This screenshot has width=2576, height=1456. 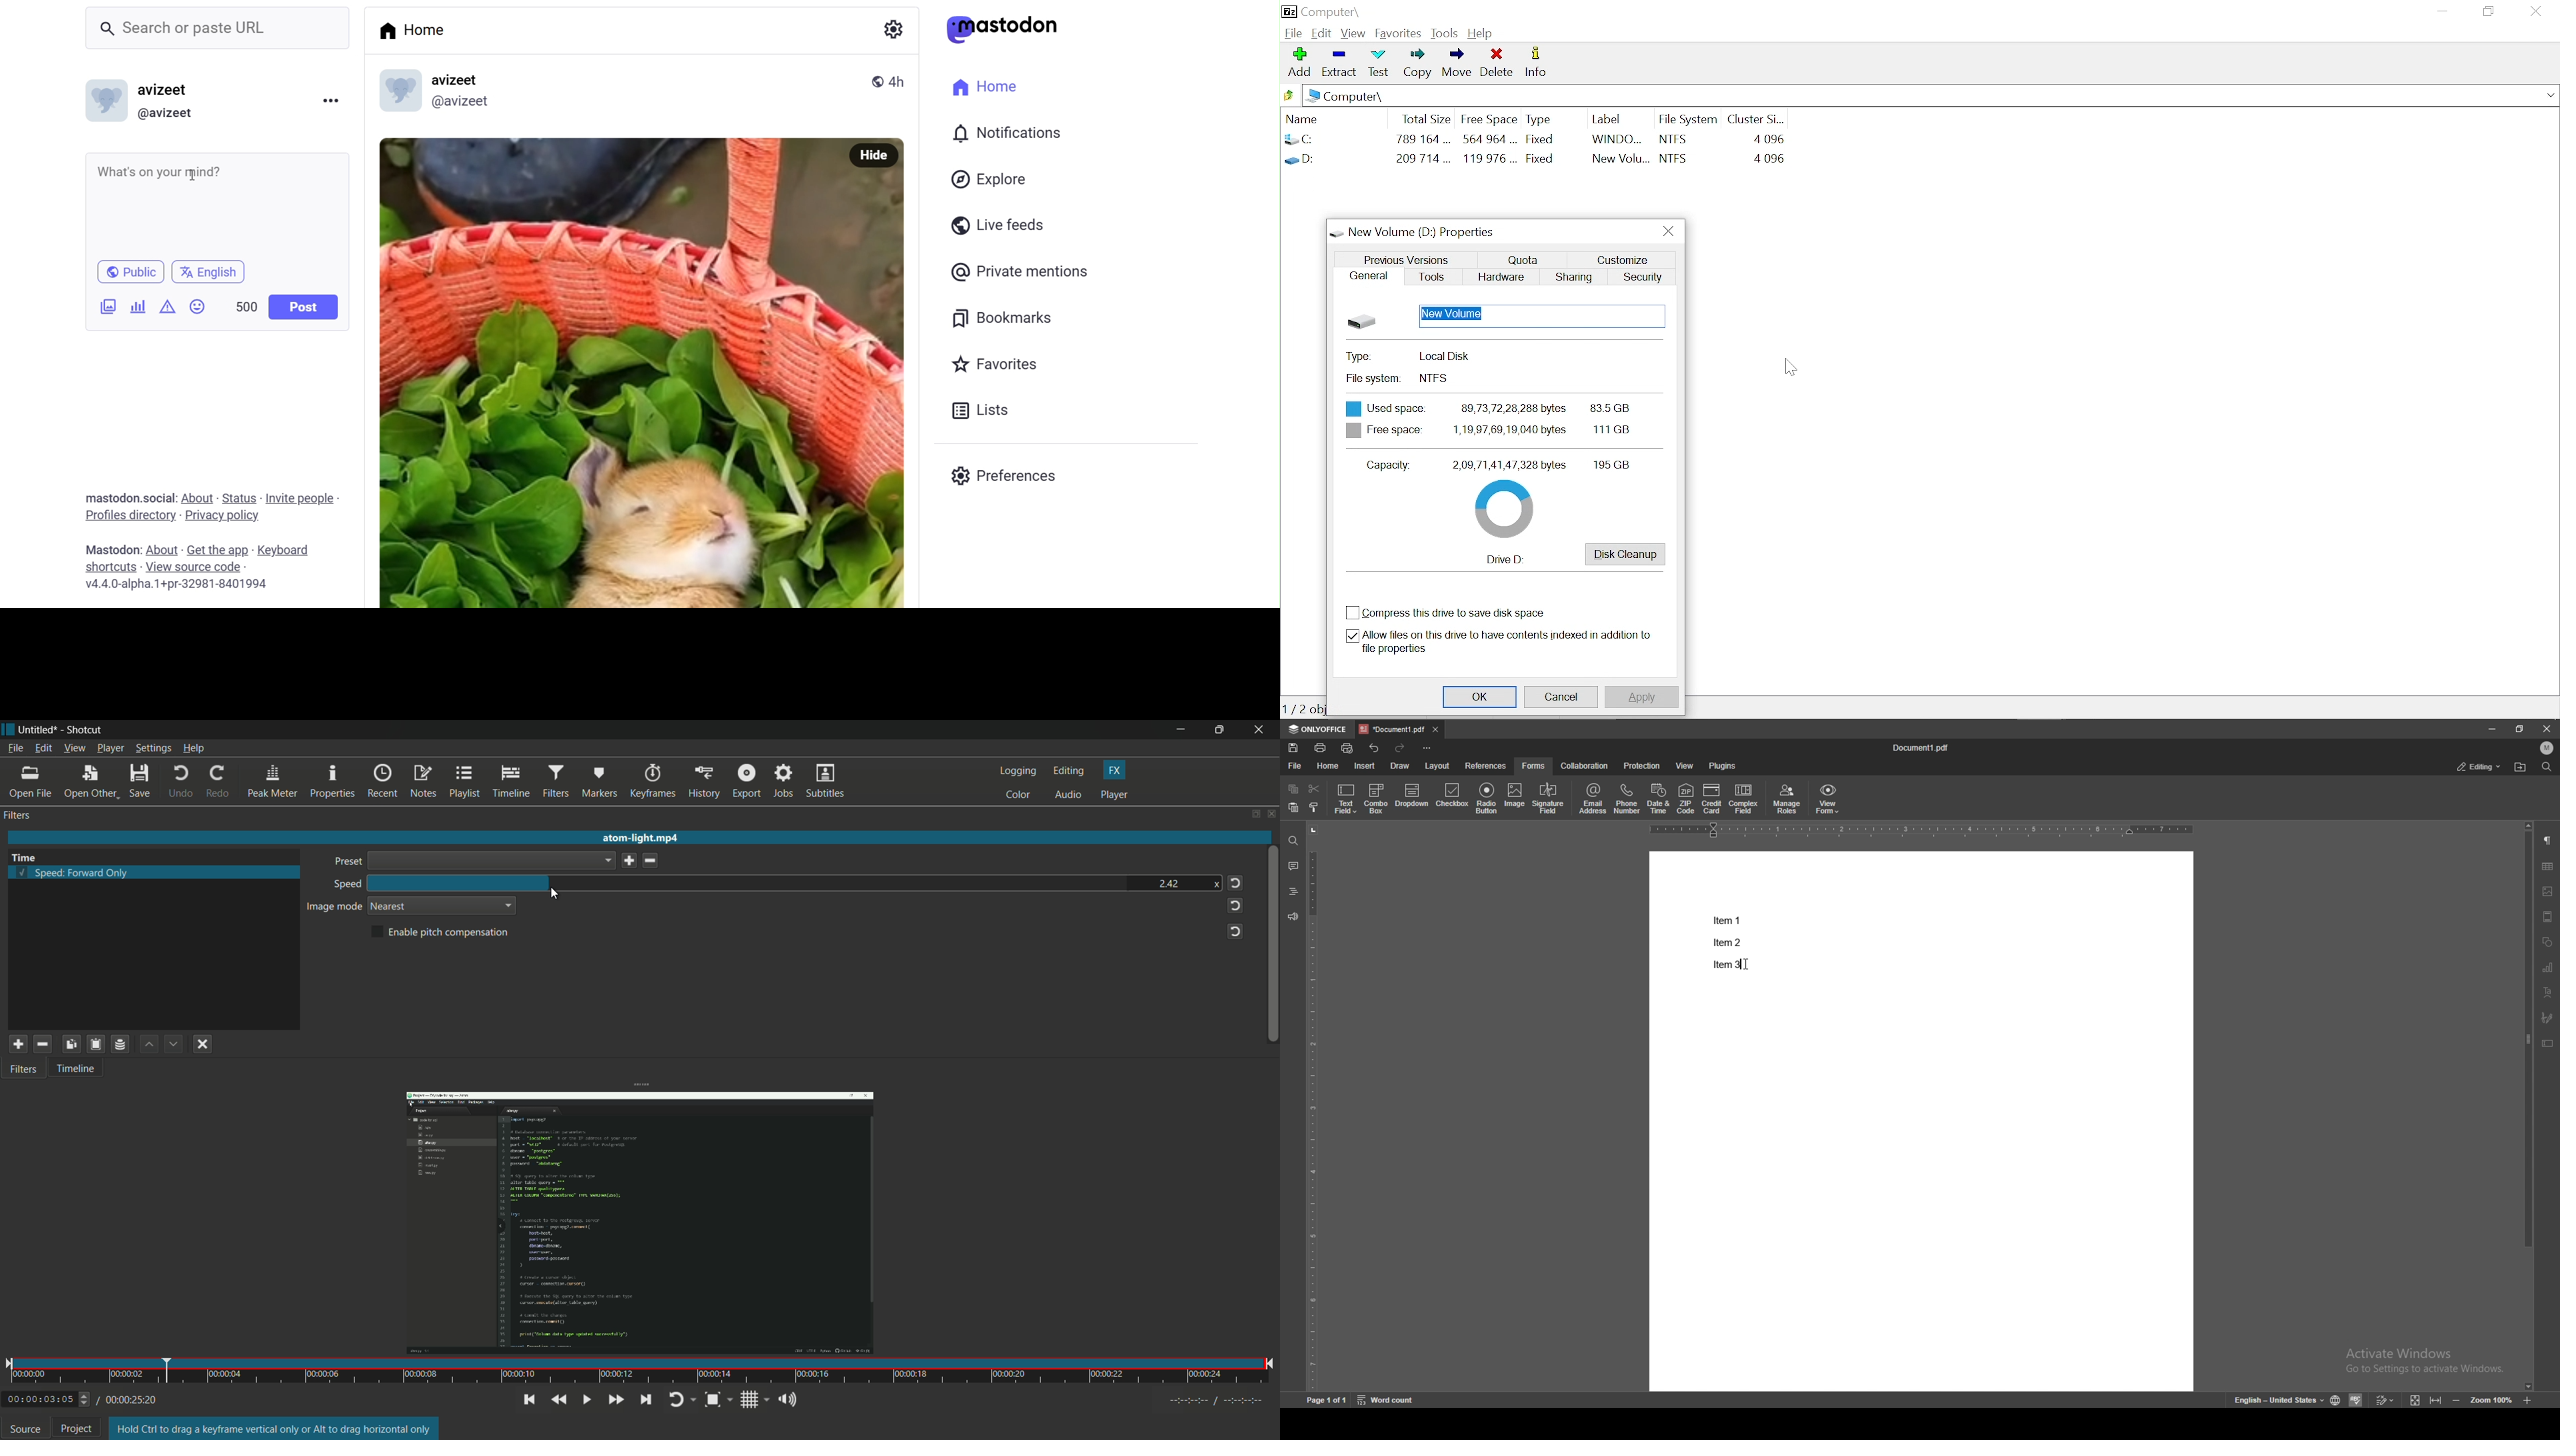 I want to click on Hold Ctrl to drag a keyframe vertical only or Alt to drag horizontal only, so click(x=275, y=1429).